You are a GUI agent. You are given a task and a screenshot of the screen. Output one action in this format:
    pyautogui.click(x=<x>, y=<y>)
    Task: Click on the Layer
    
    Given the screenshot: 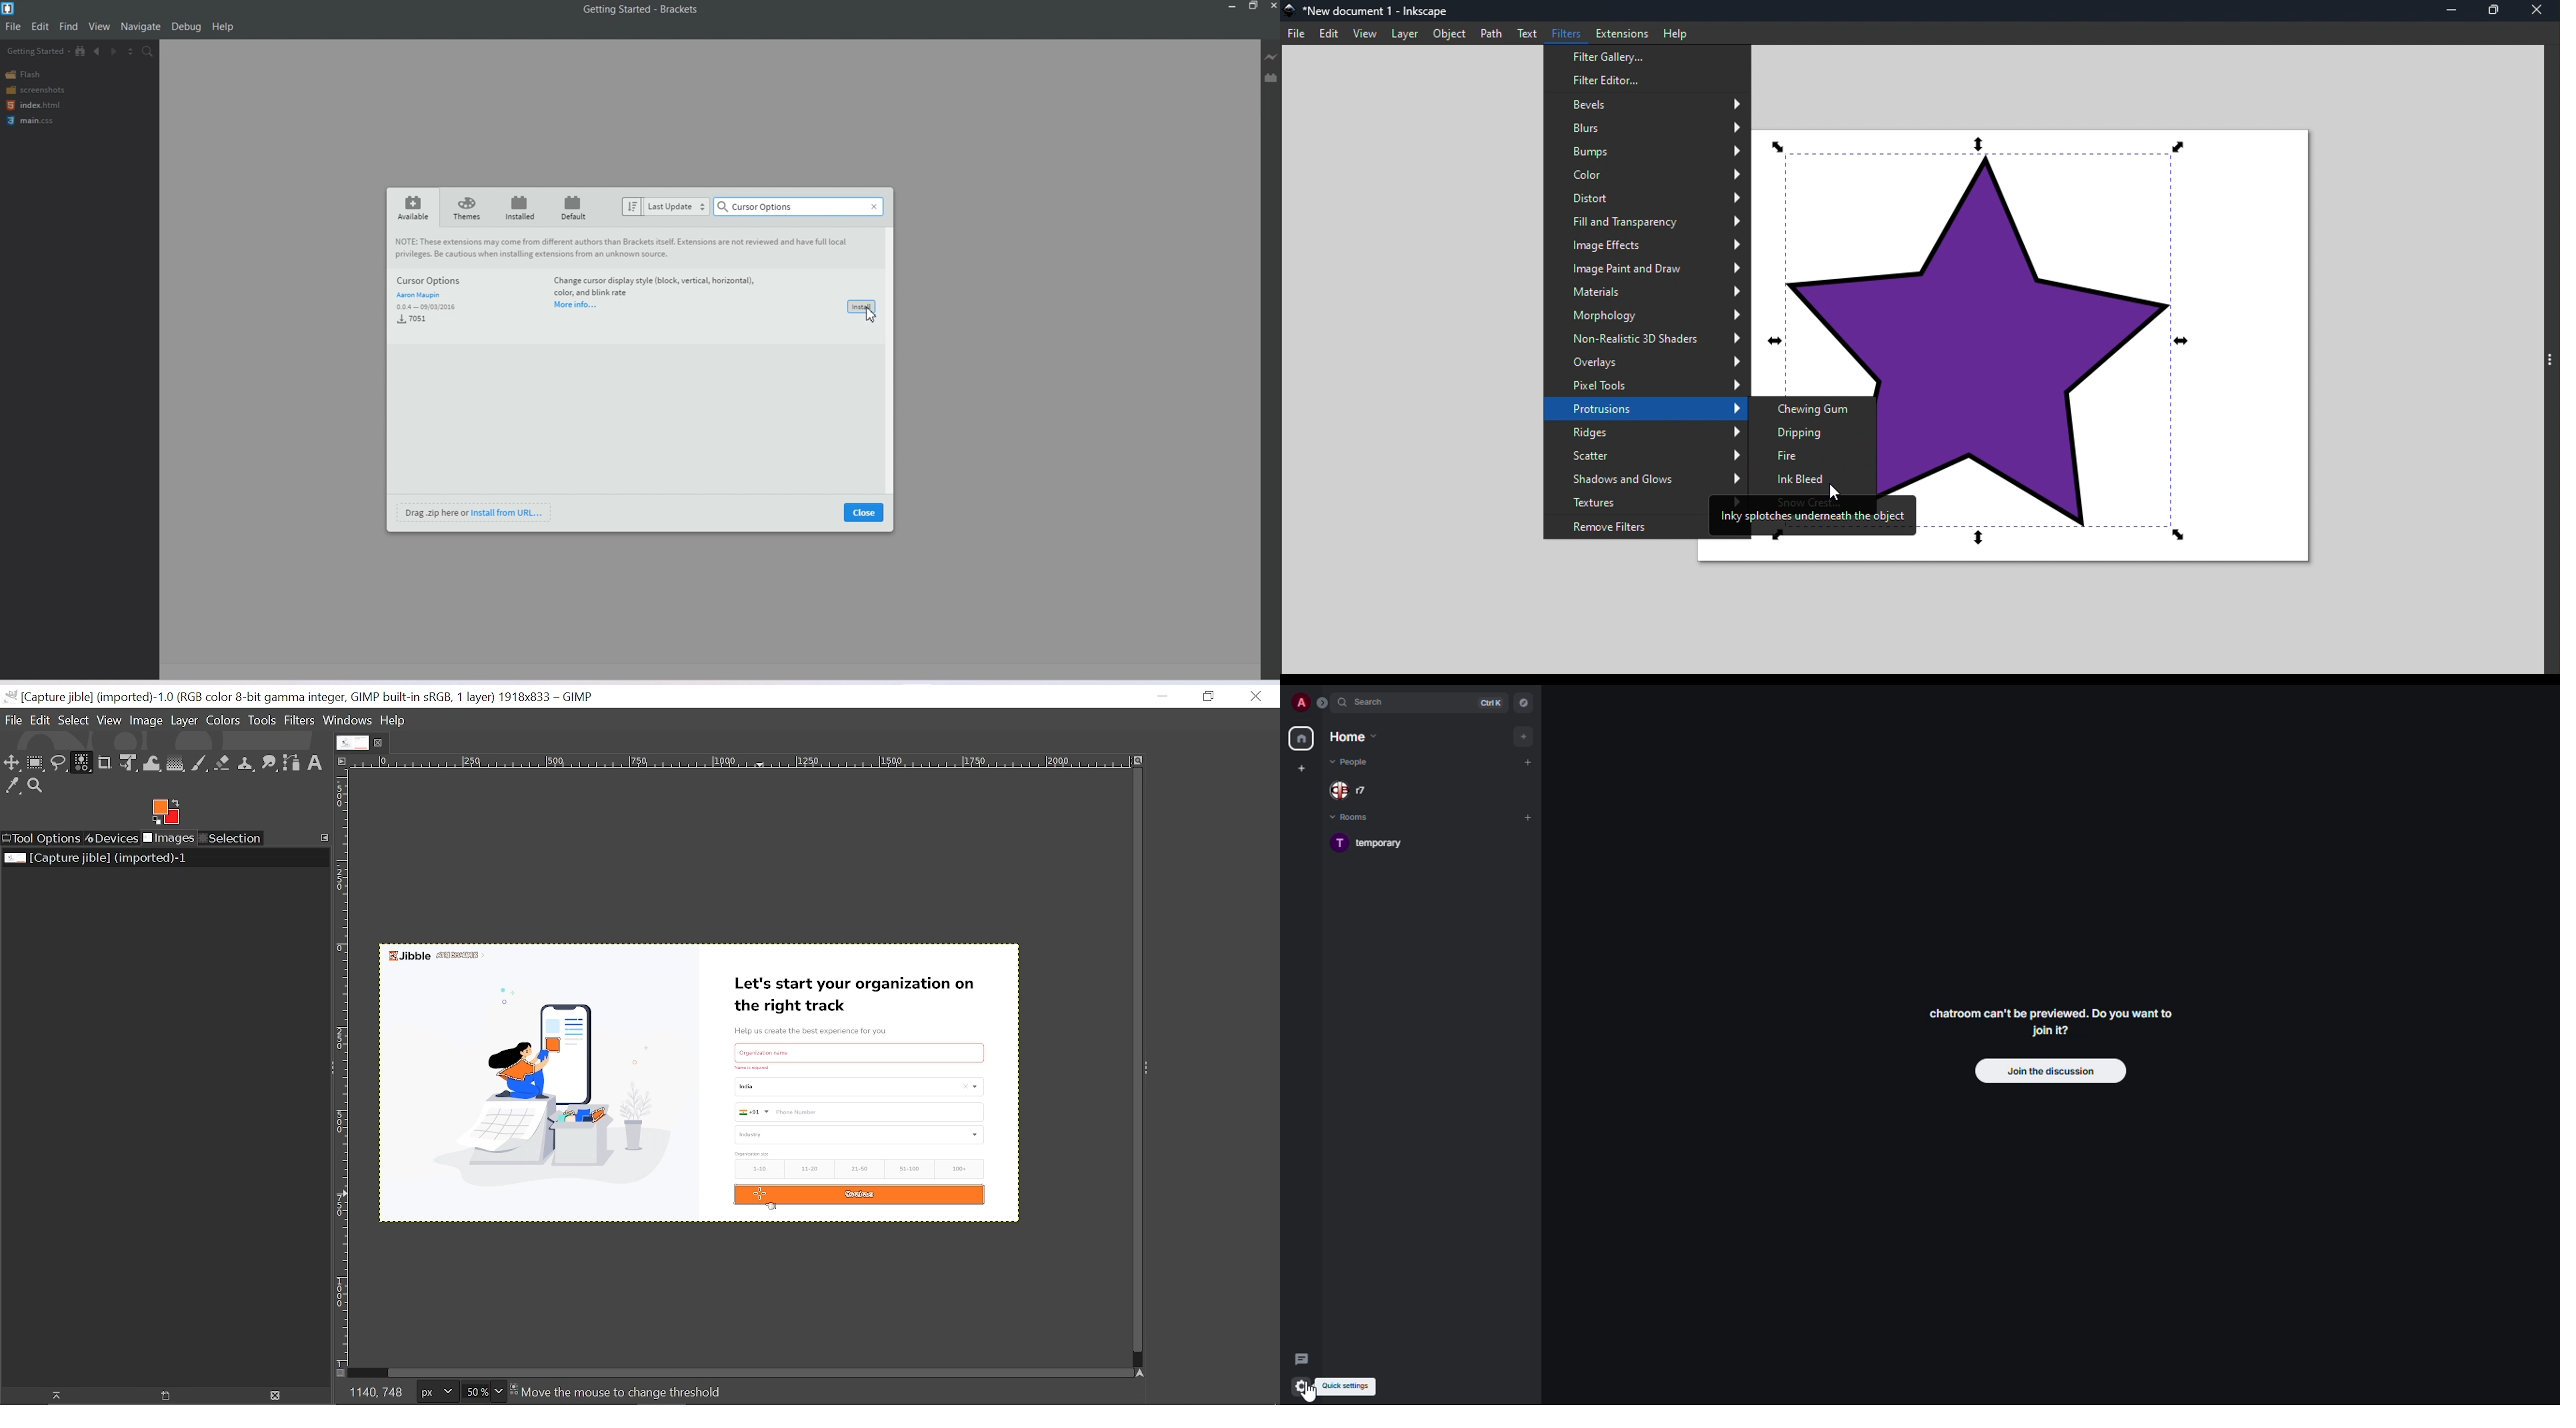 What is the action you would take?
    pyautogui.click(x=1405, y=33)
    